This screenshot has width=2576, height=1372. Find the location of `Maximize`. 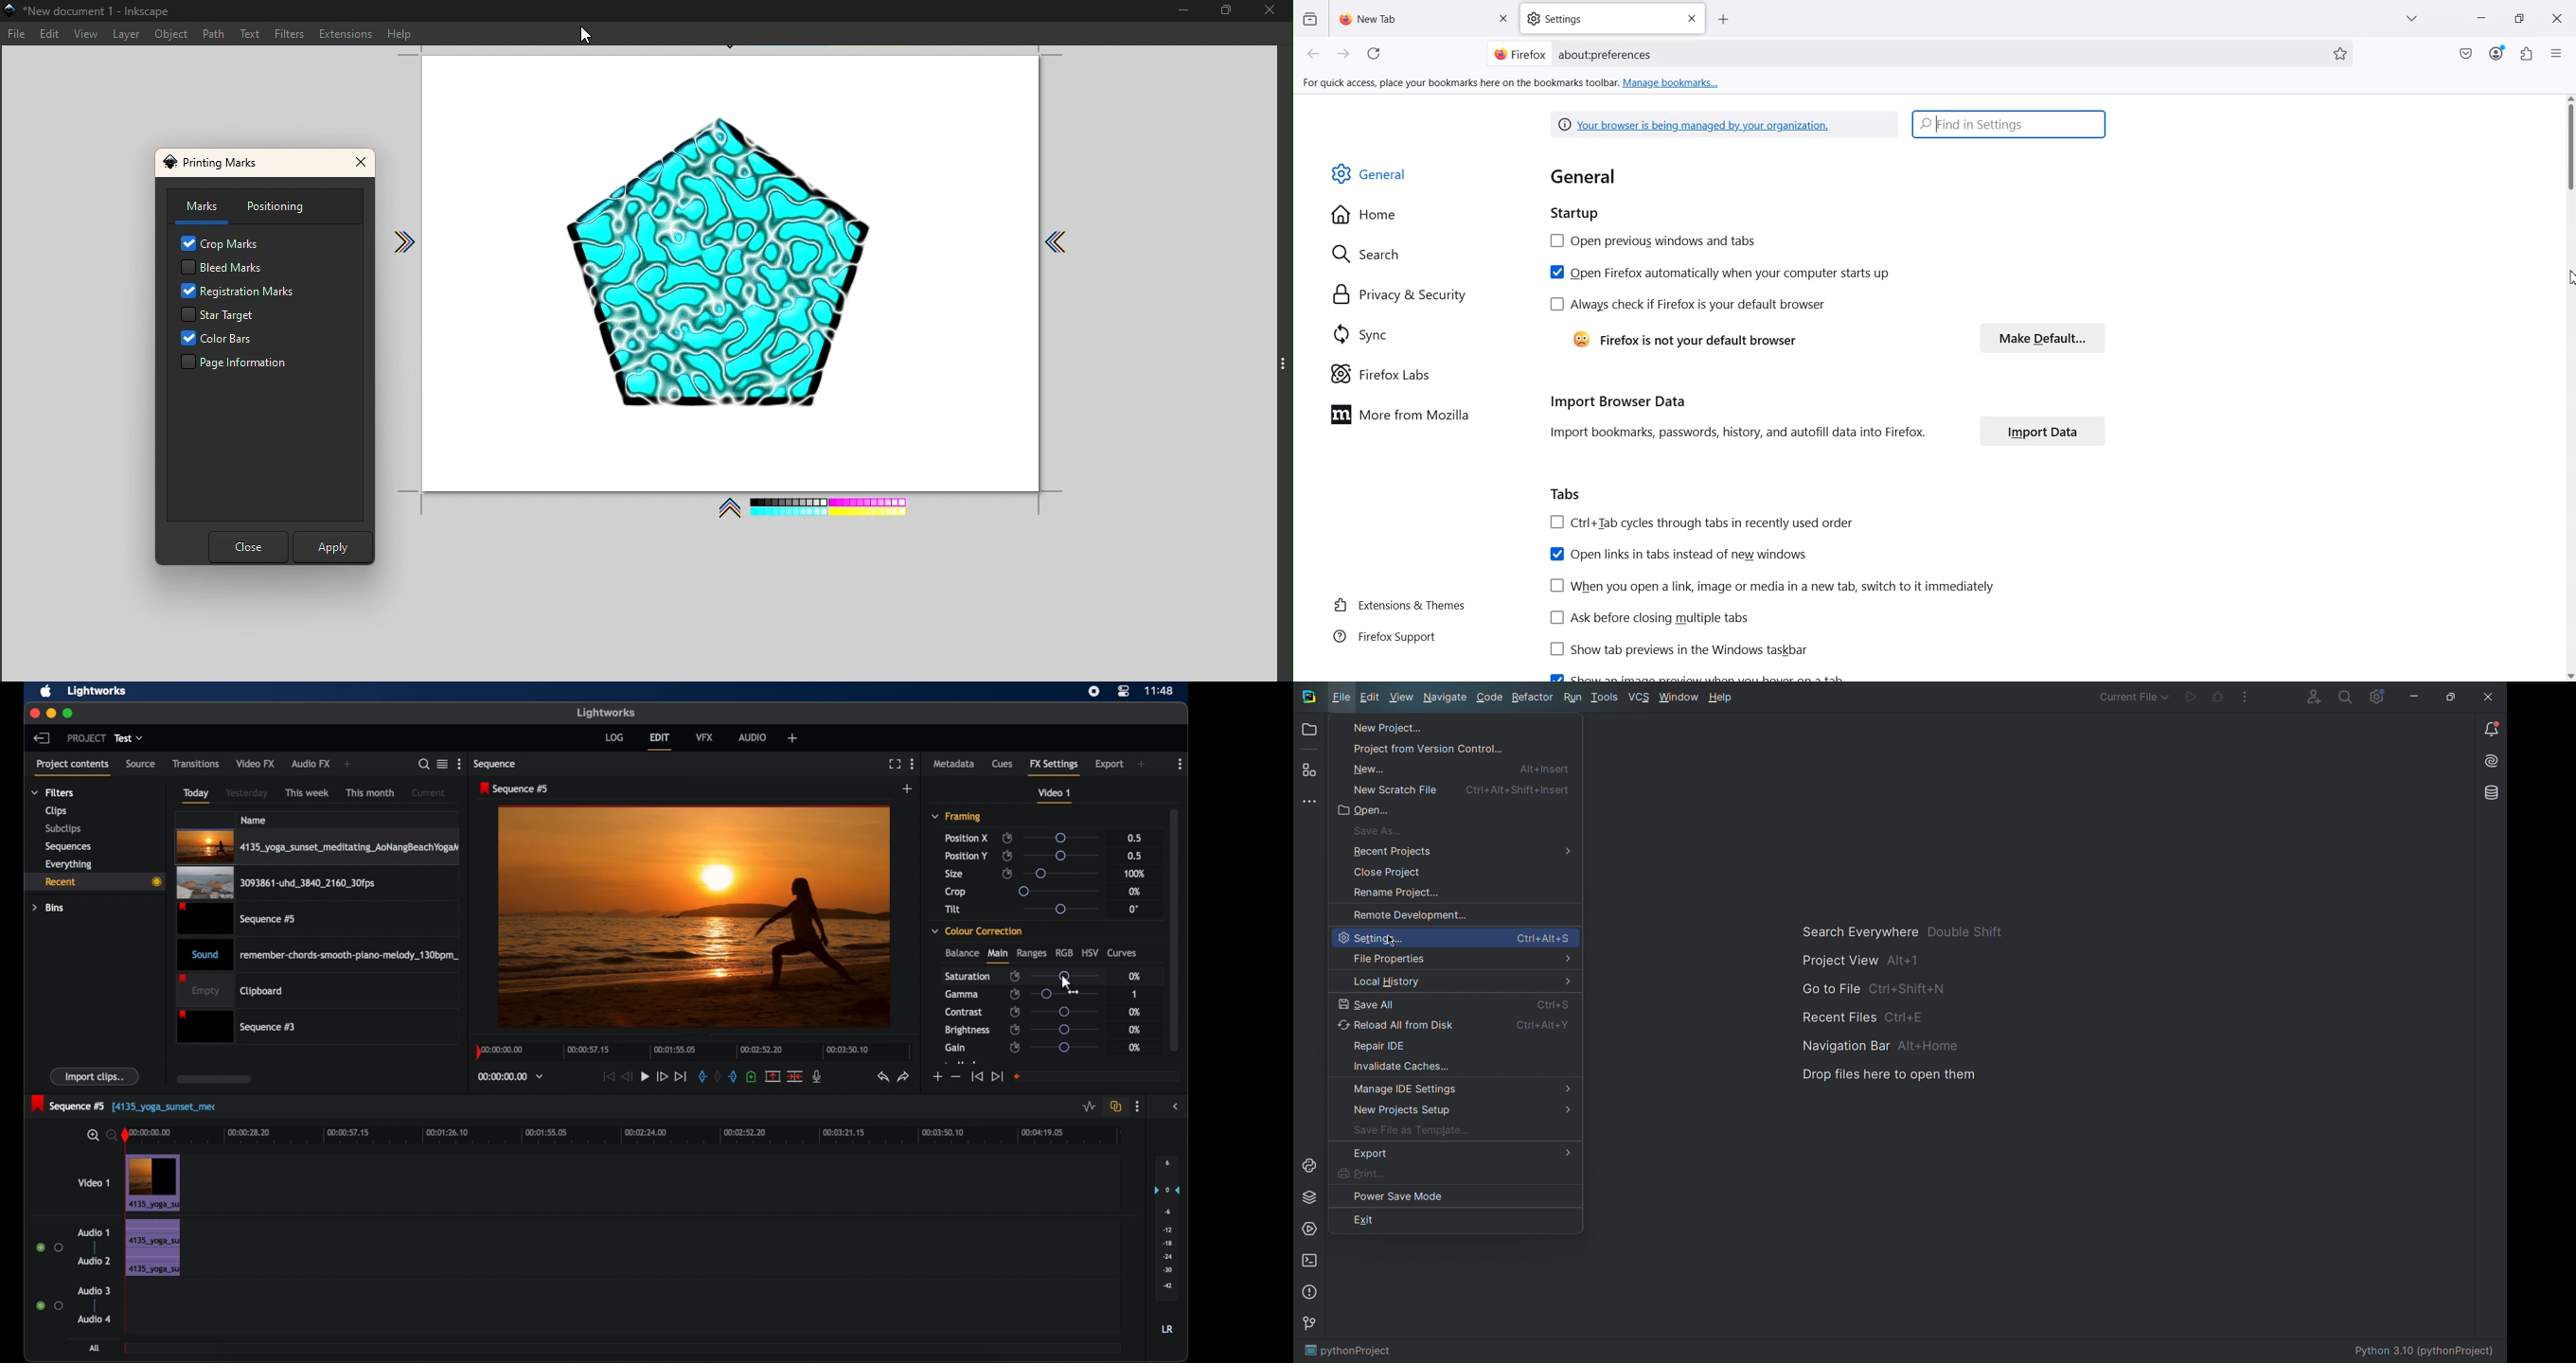

Maximize is located at coordinates (2519, 19).